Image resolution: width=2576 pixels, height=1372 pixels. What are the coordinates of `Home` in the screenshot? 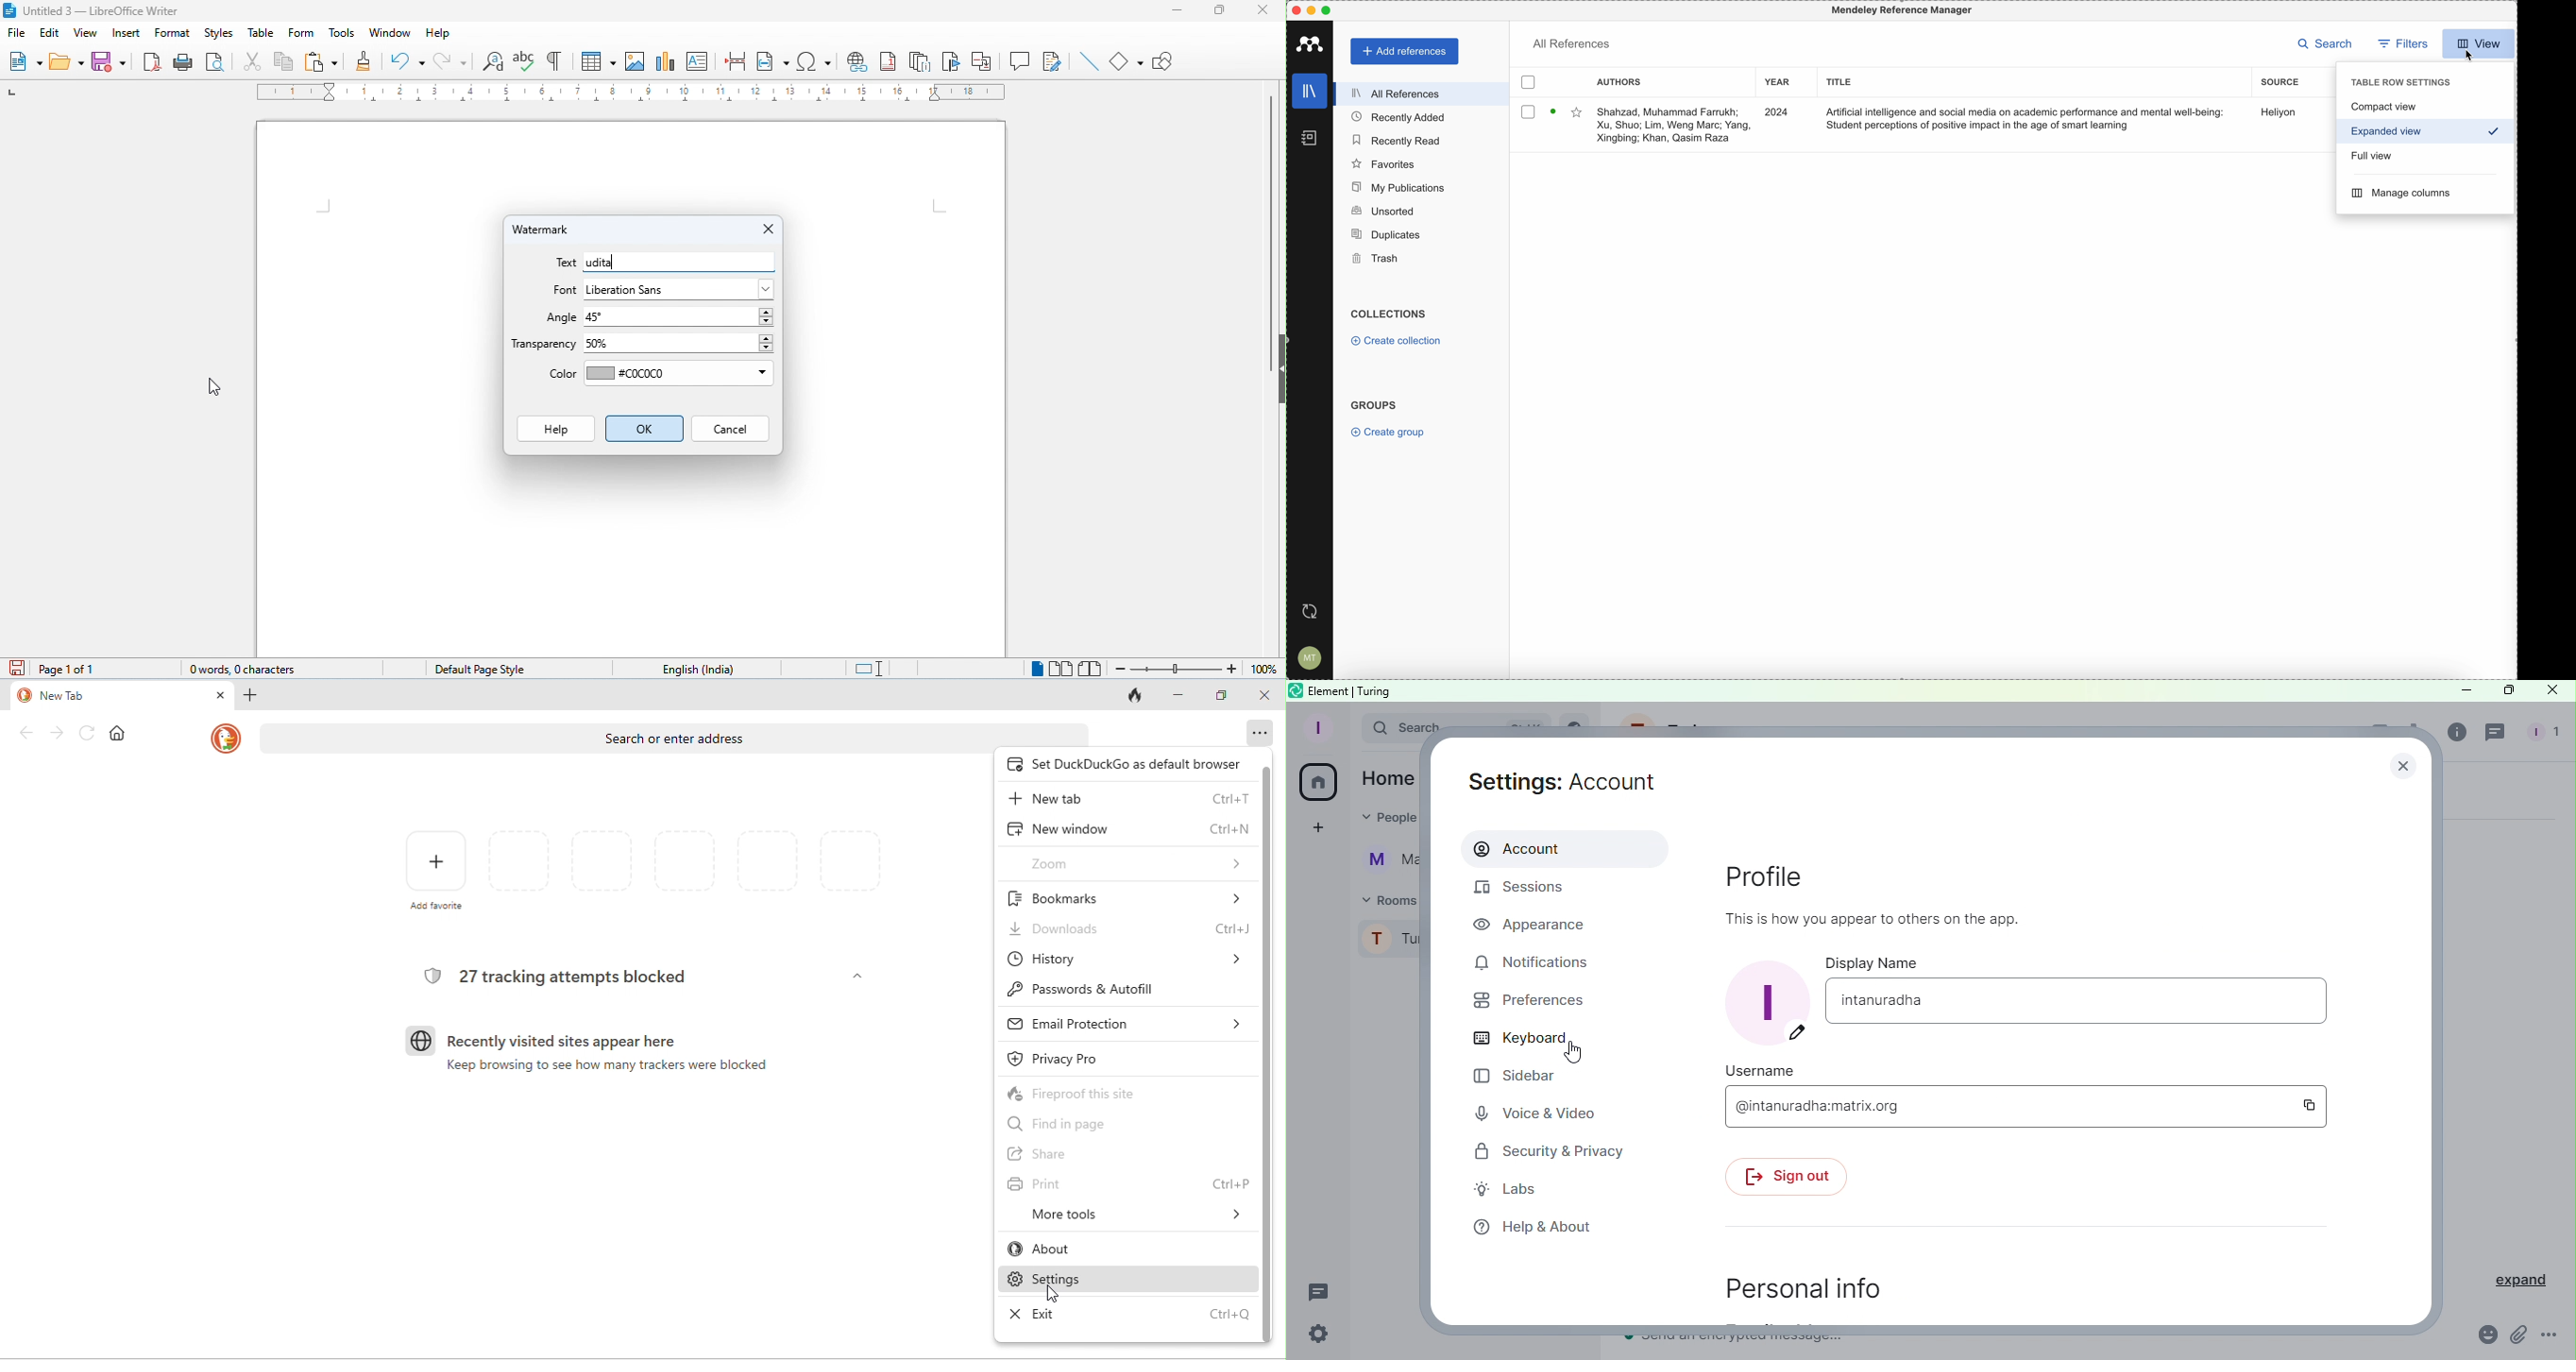 It's located at (1317, 784).